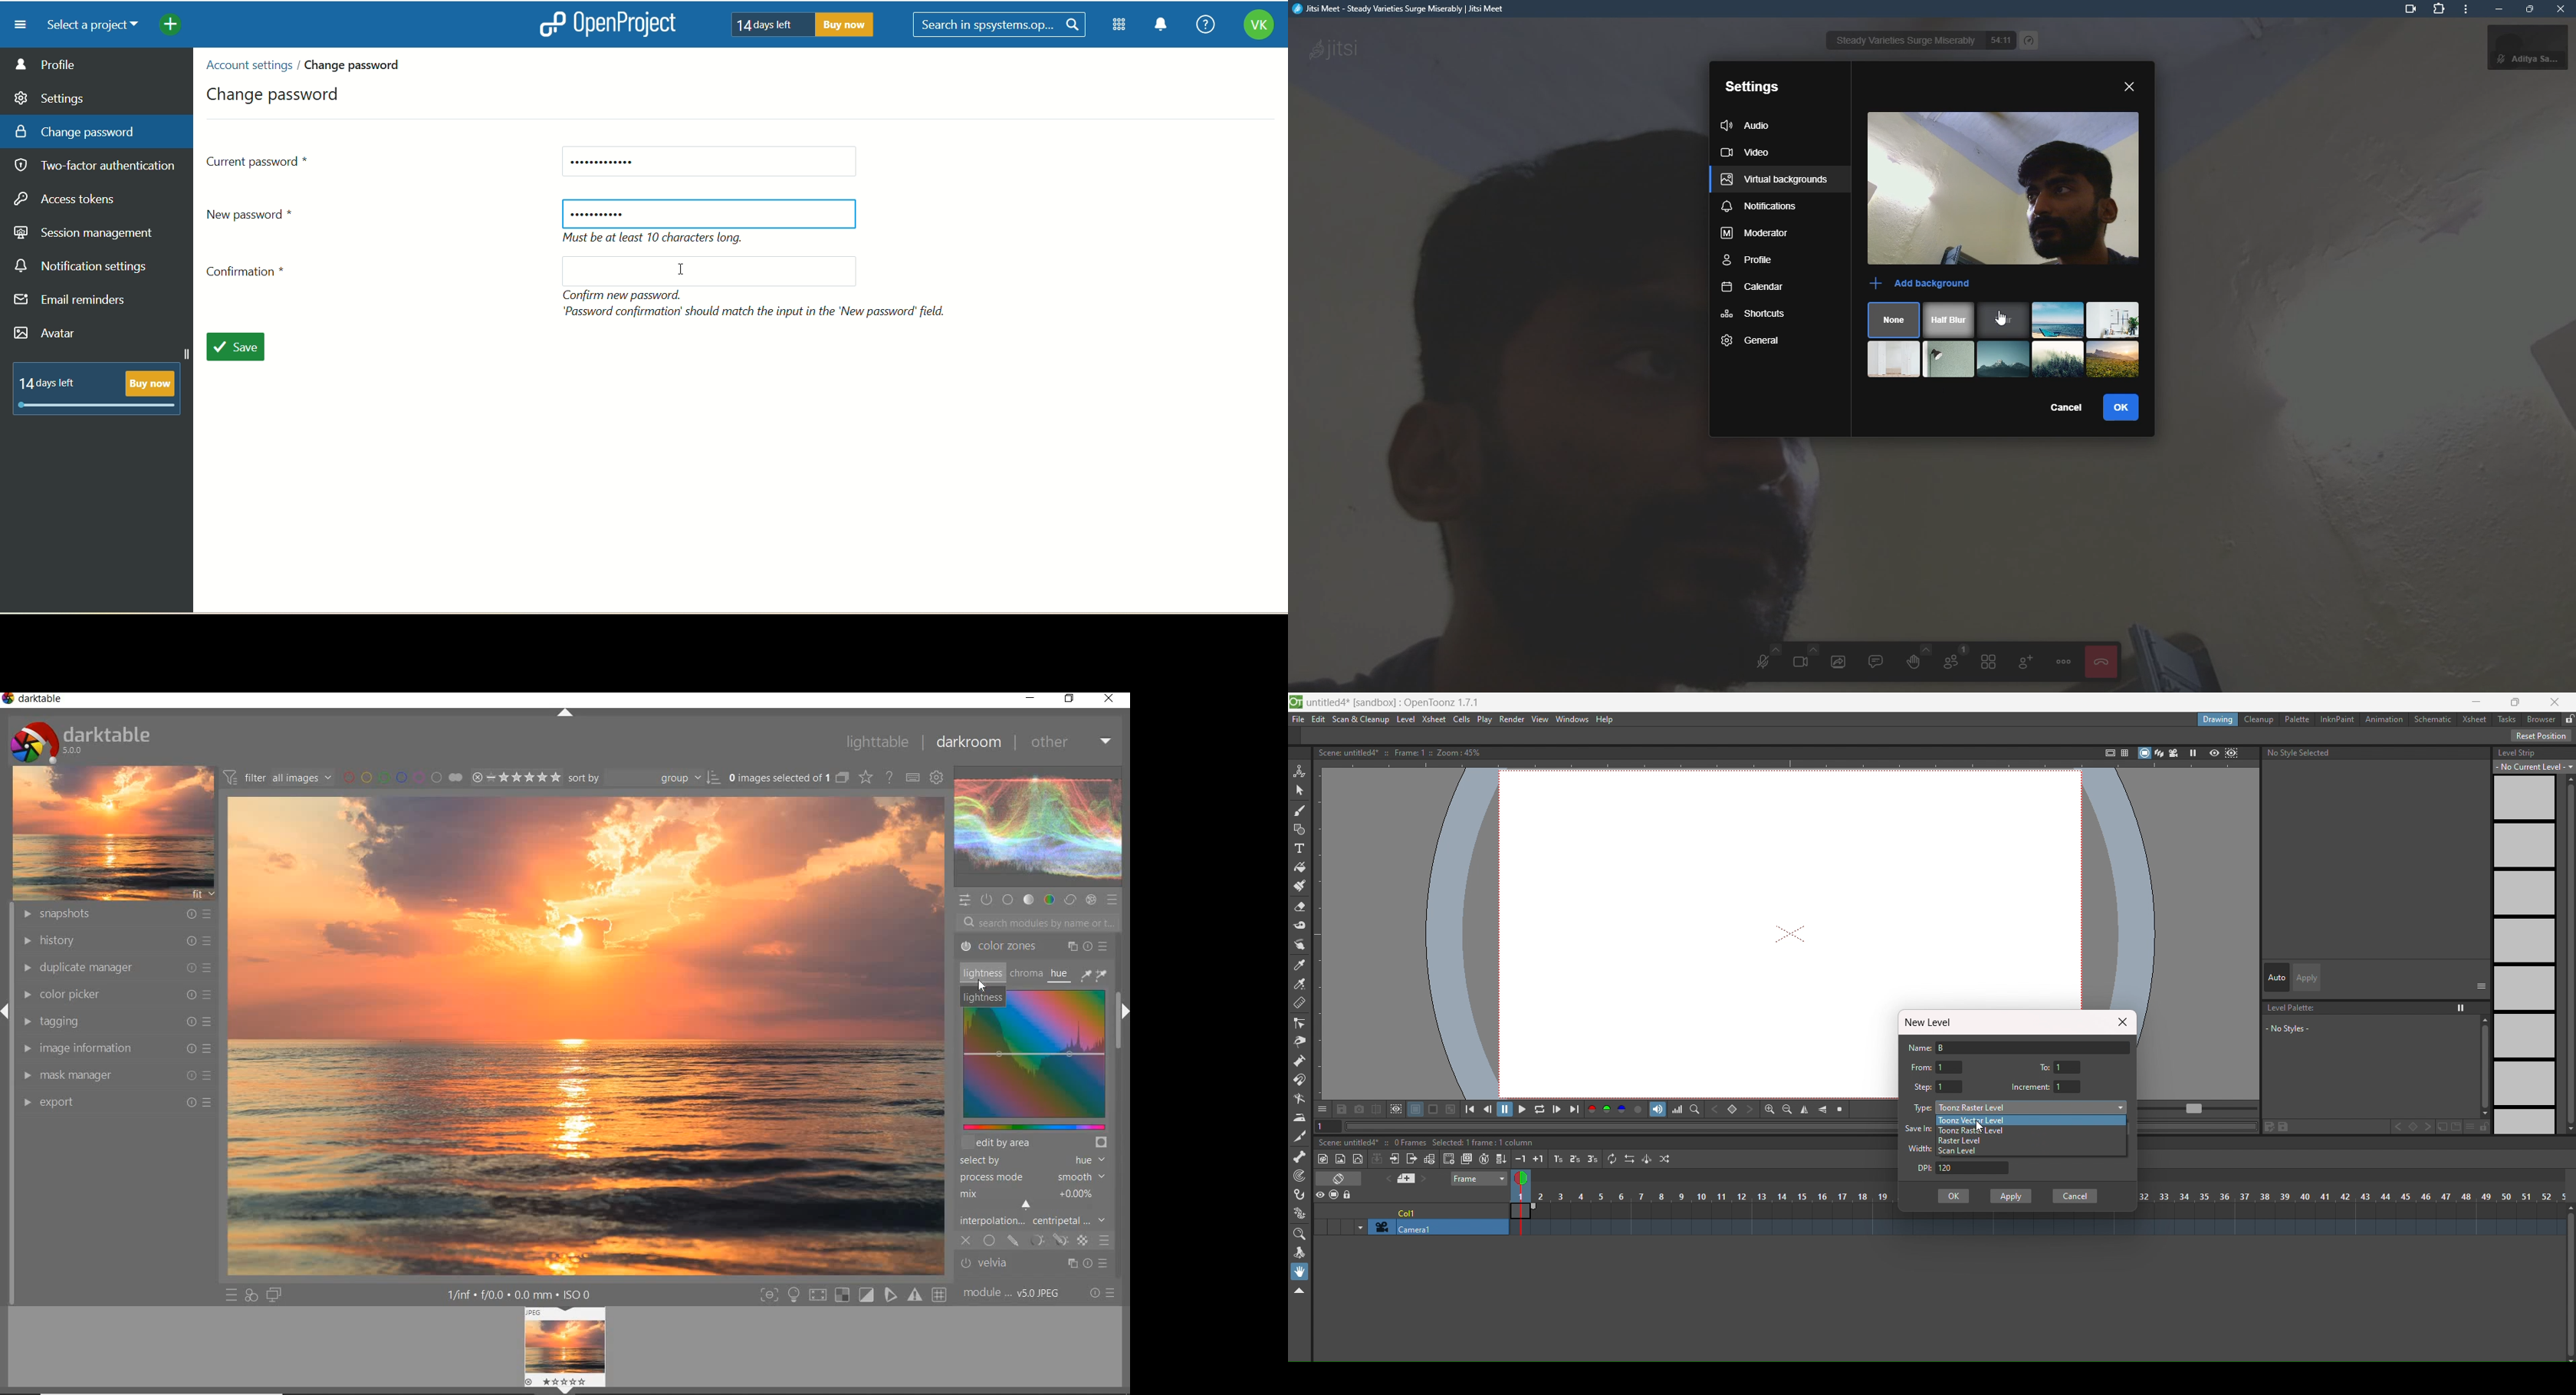 The image size is (2576, 1400). What do you see at coordinates (116, 1075) in the screenshot?
I see `MASK MANAGER` at bounding box center [116, 1075].